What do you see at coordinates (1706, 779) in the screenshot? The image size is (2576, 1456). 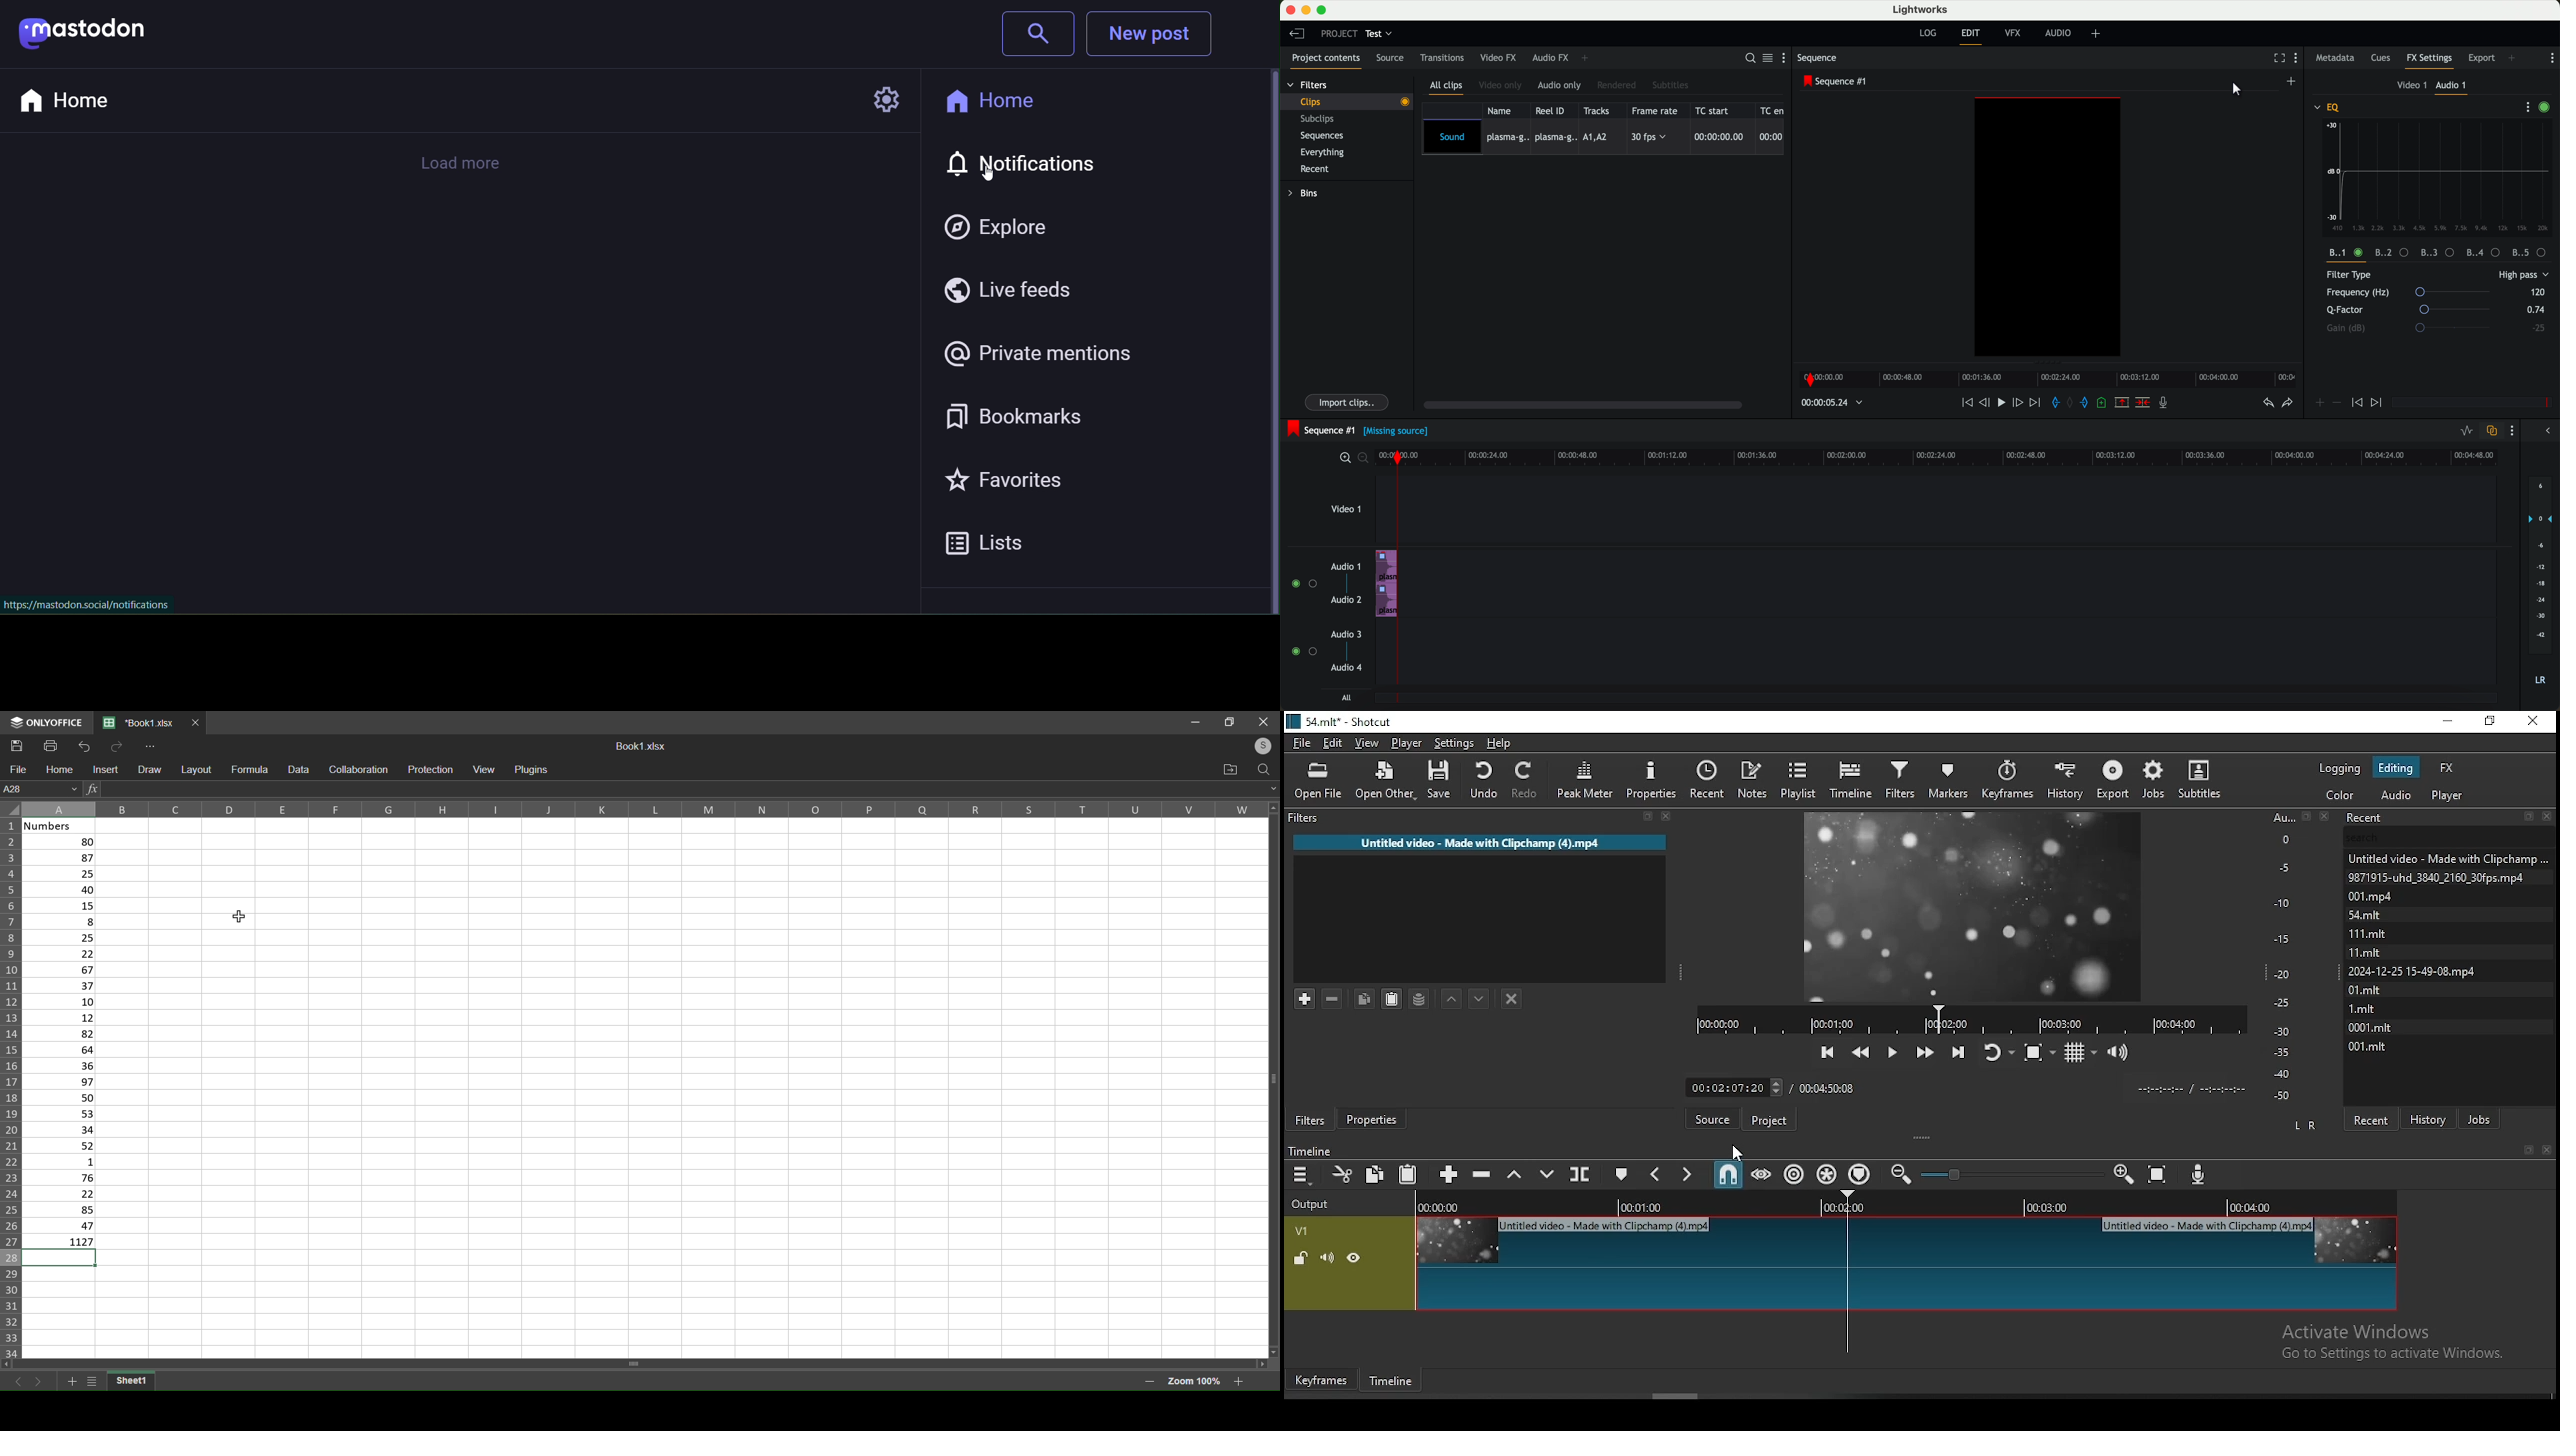 I see `recent` at bounding box center [1706, 779].